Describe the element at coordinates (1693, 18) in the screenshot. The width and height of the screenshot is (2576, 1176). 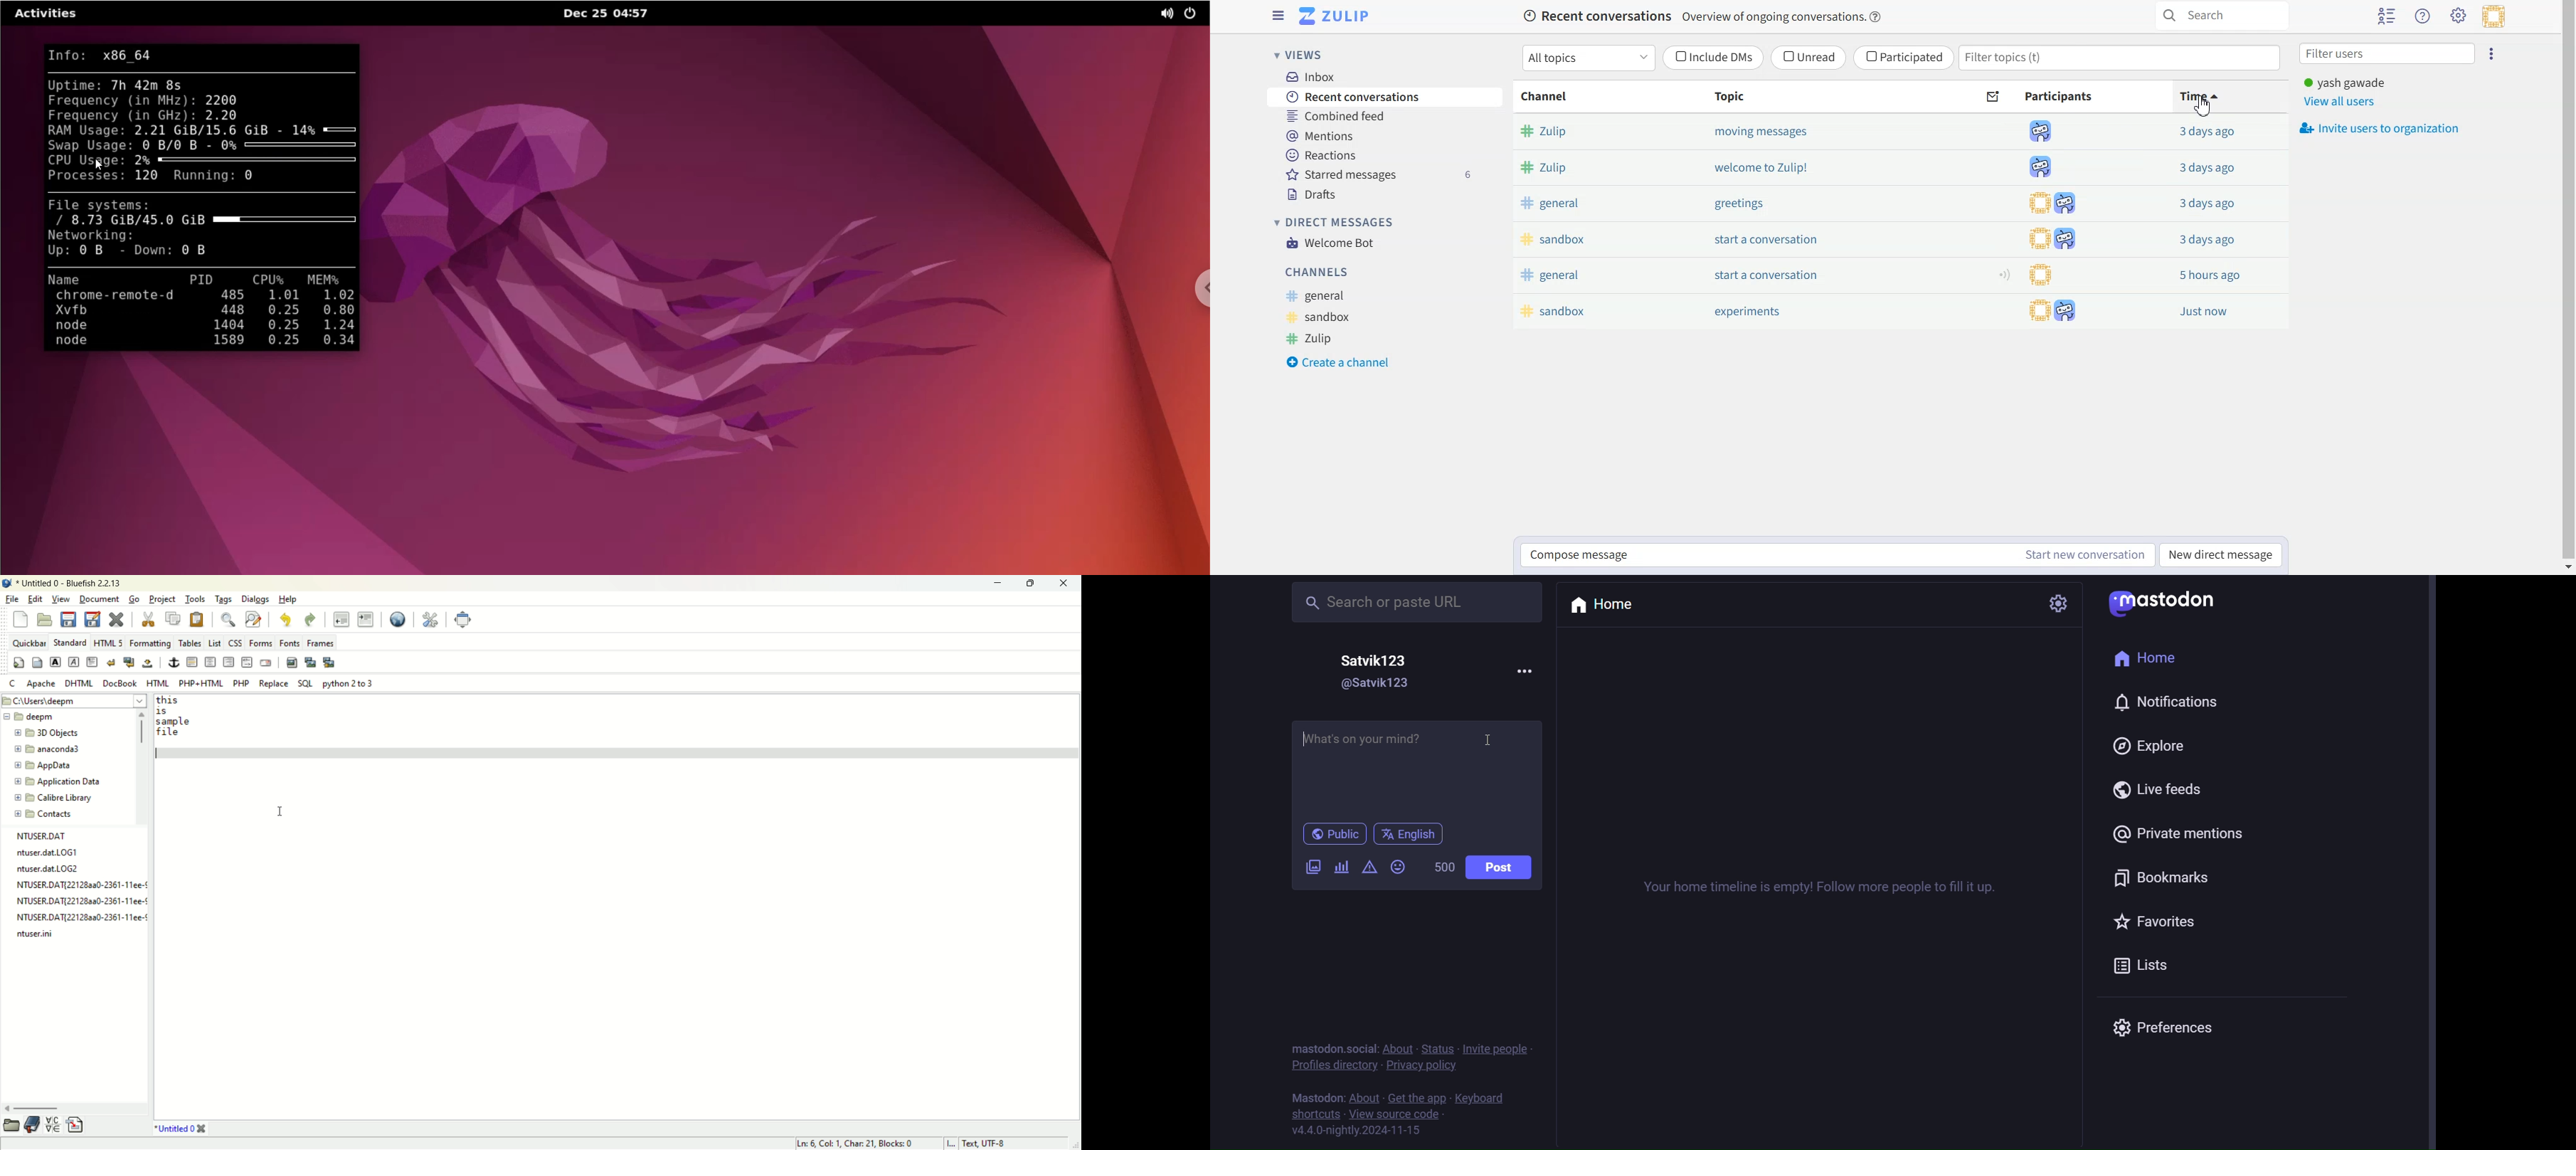
I see `Recent conversations Overview of ongoing conversations.` at that location.